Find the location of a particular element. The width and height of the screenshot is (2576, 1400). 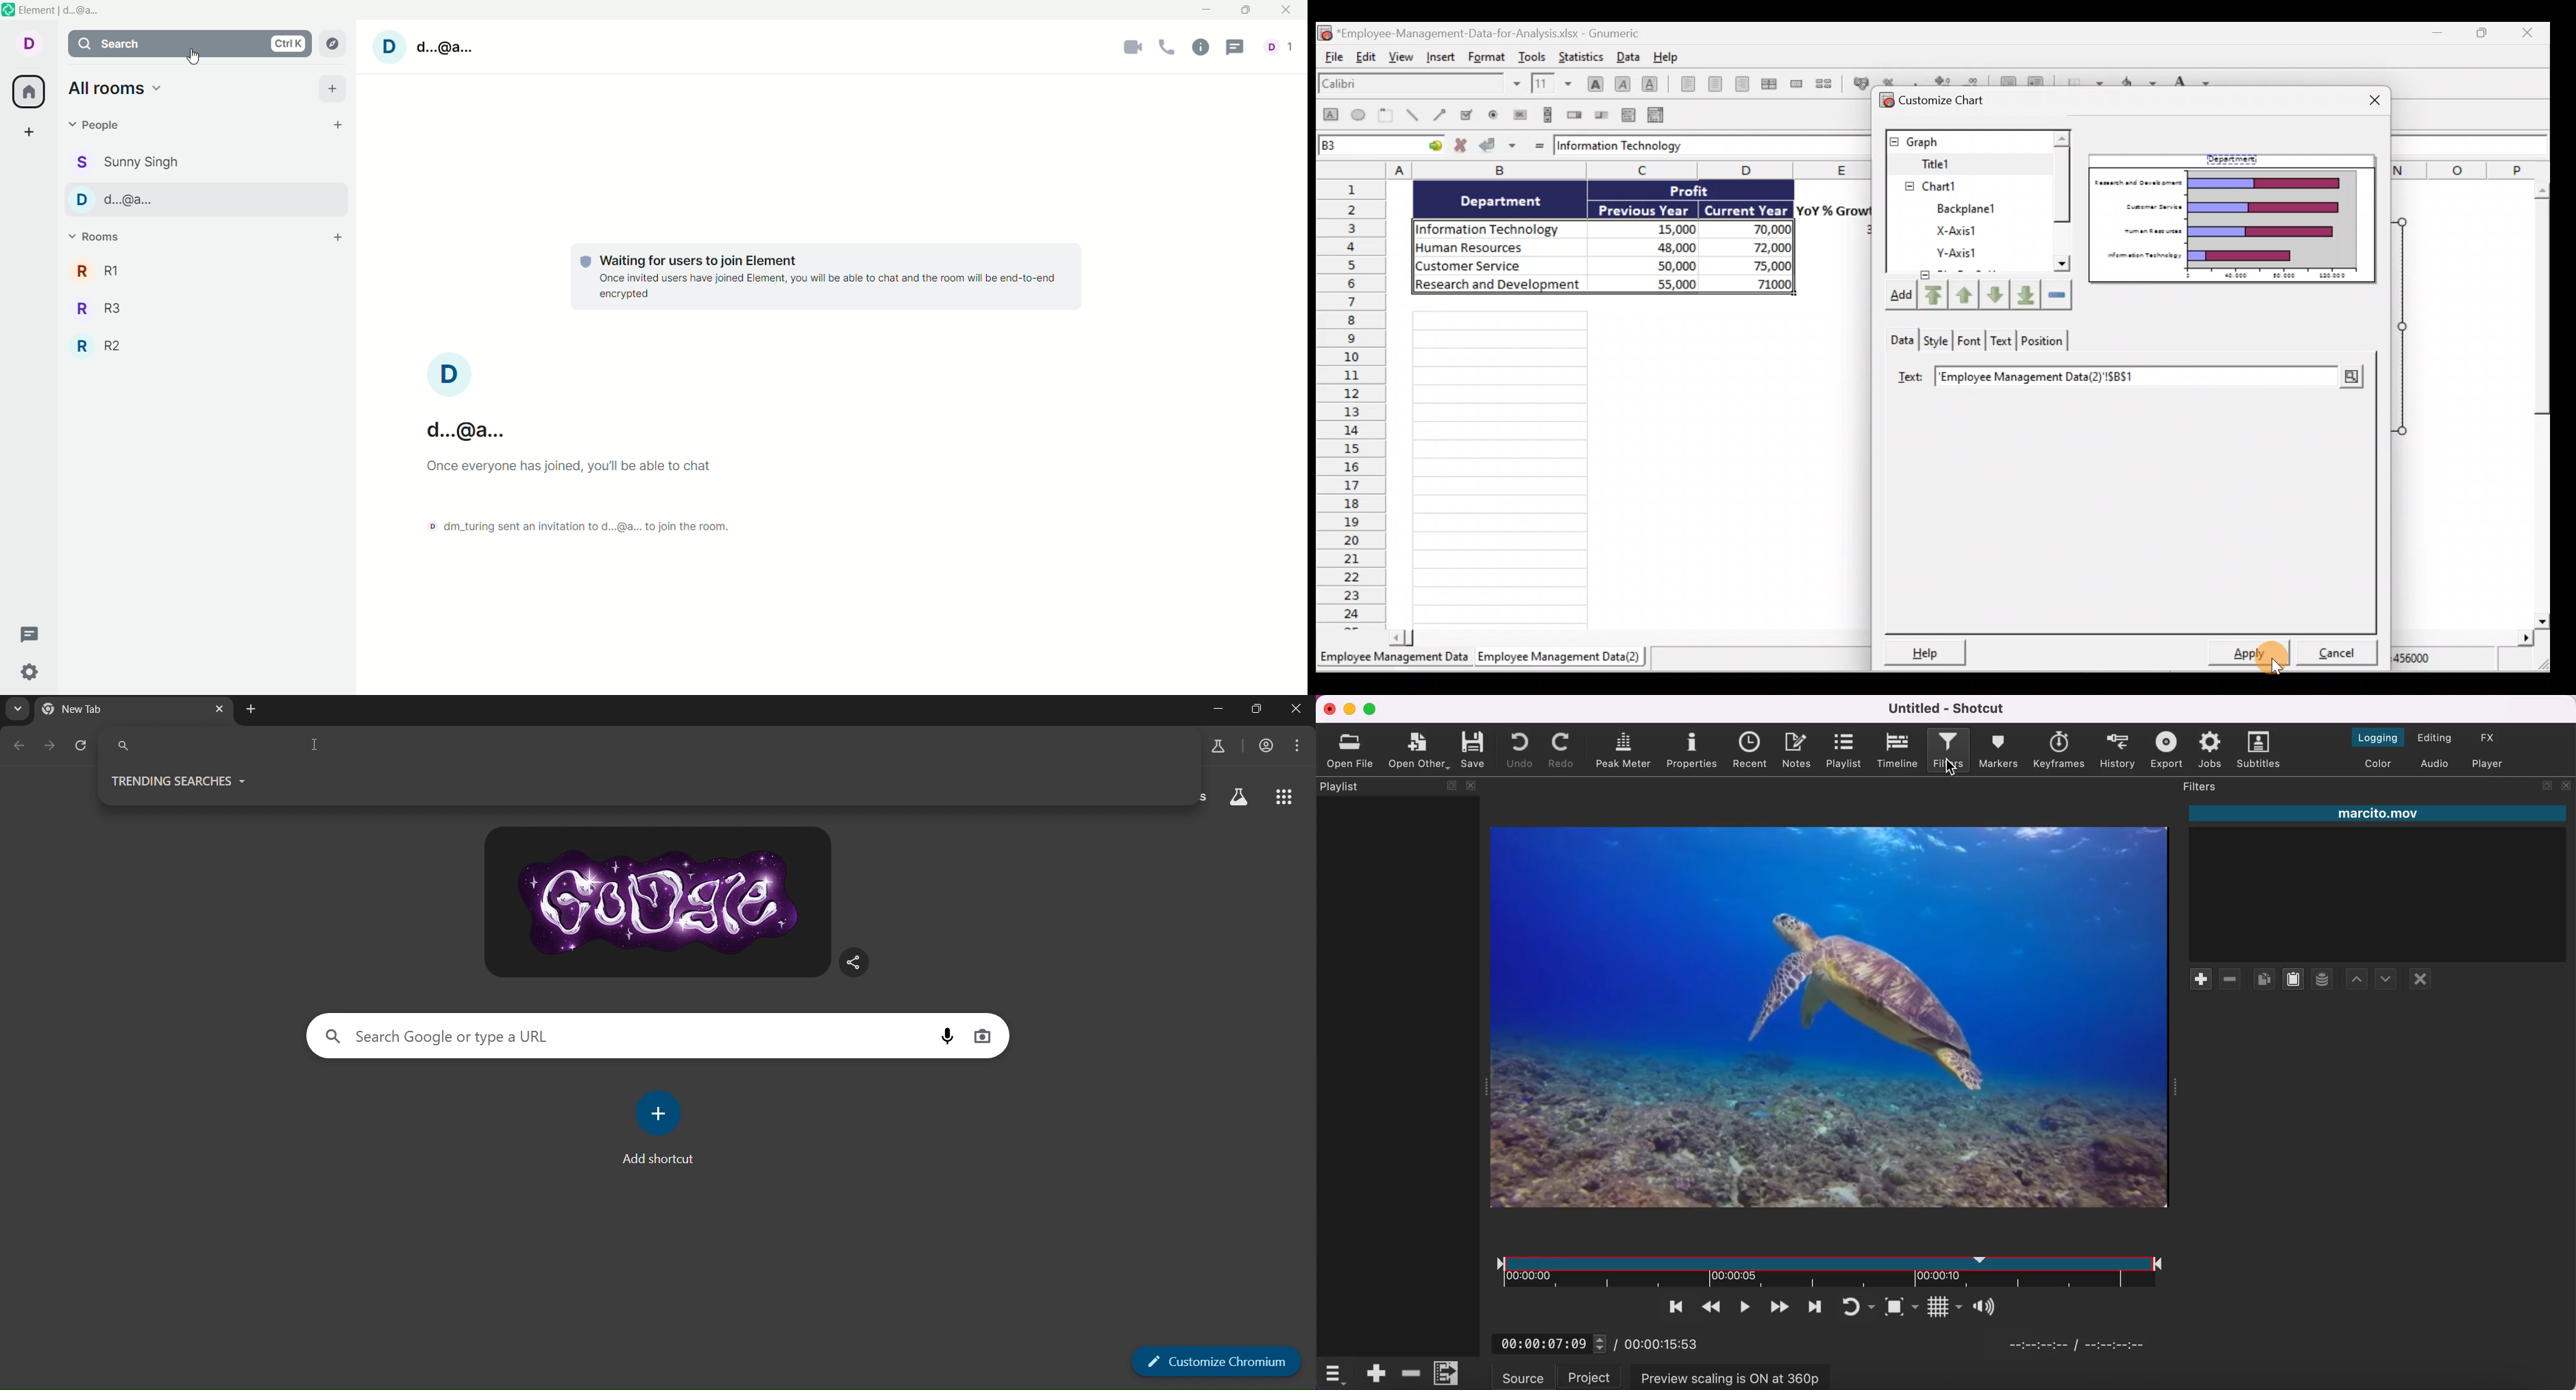

account is located at coordinates (27, 44).